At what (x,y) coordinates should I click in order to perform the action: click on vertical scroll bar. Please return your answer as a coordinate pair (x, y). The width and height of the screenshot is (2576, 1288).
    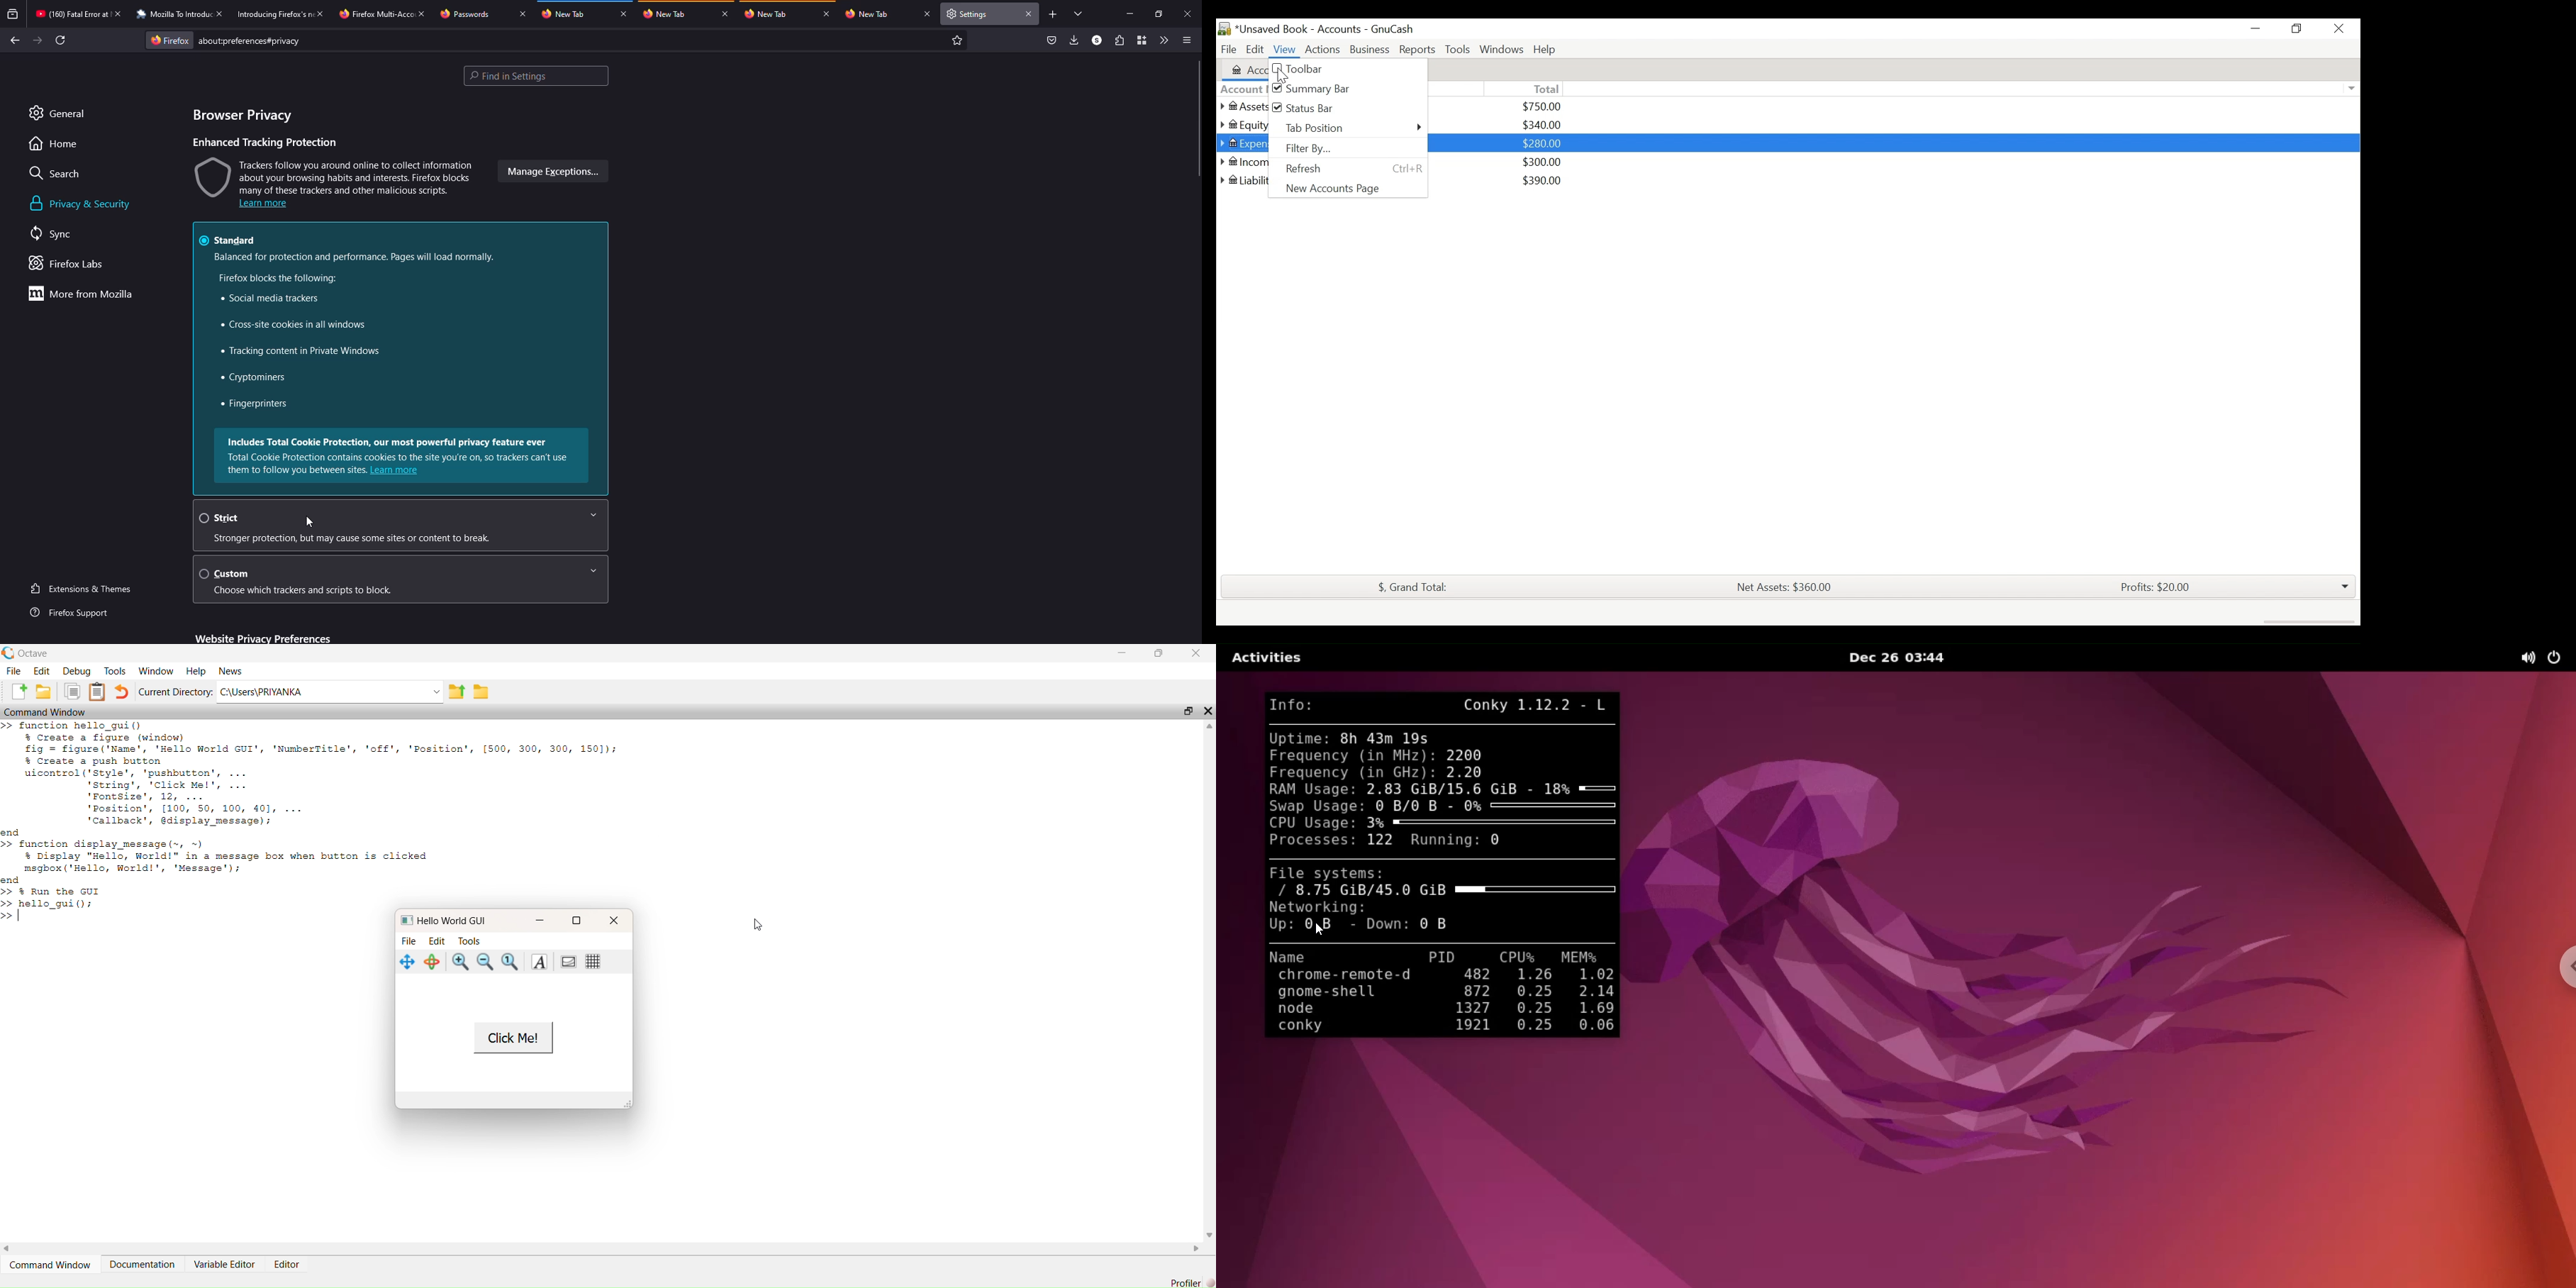
    Looking at the image, I should click on (1194, 117).